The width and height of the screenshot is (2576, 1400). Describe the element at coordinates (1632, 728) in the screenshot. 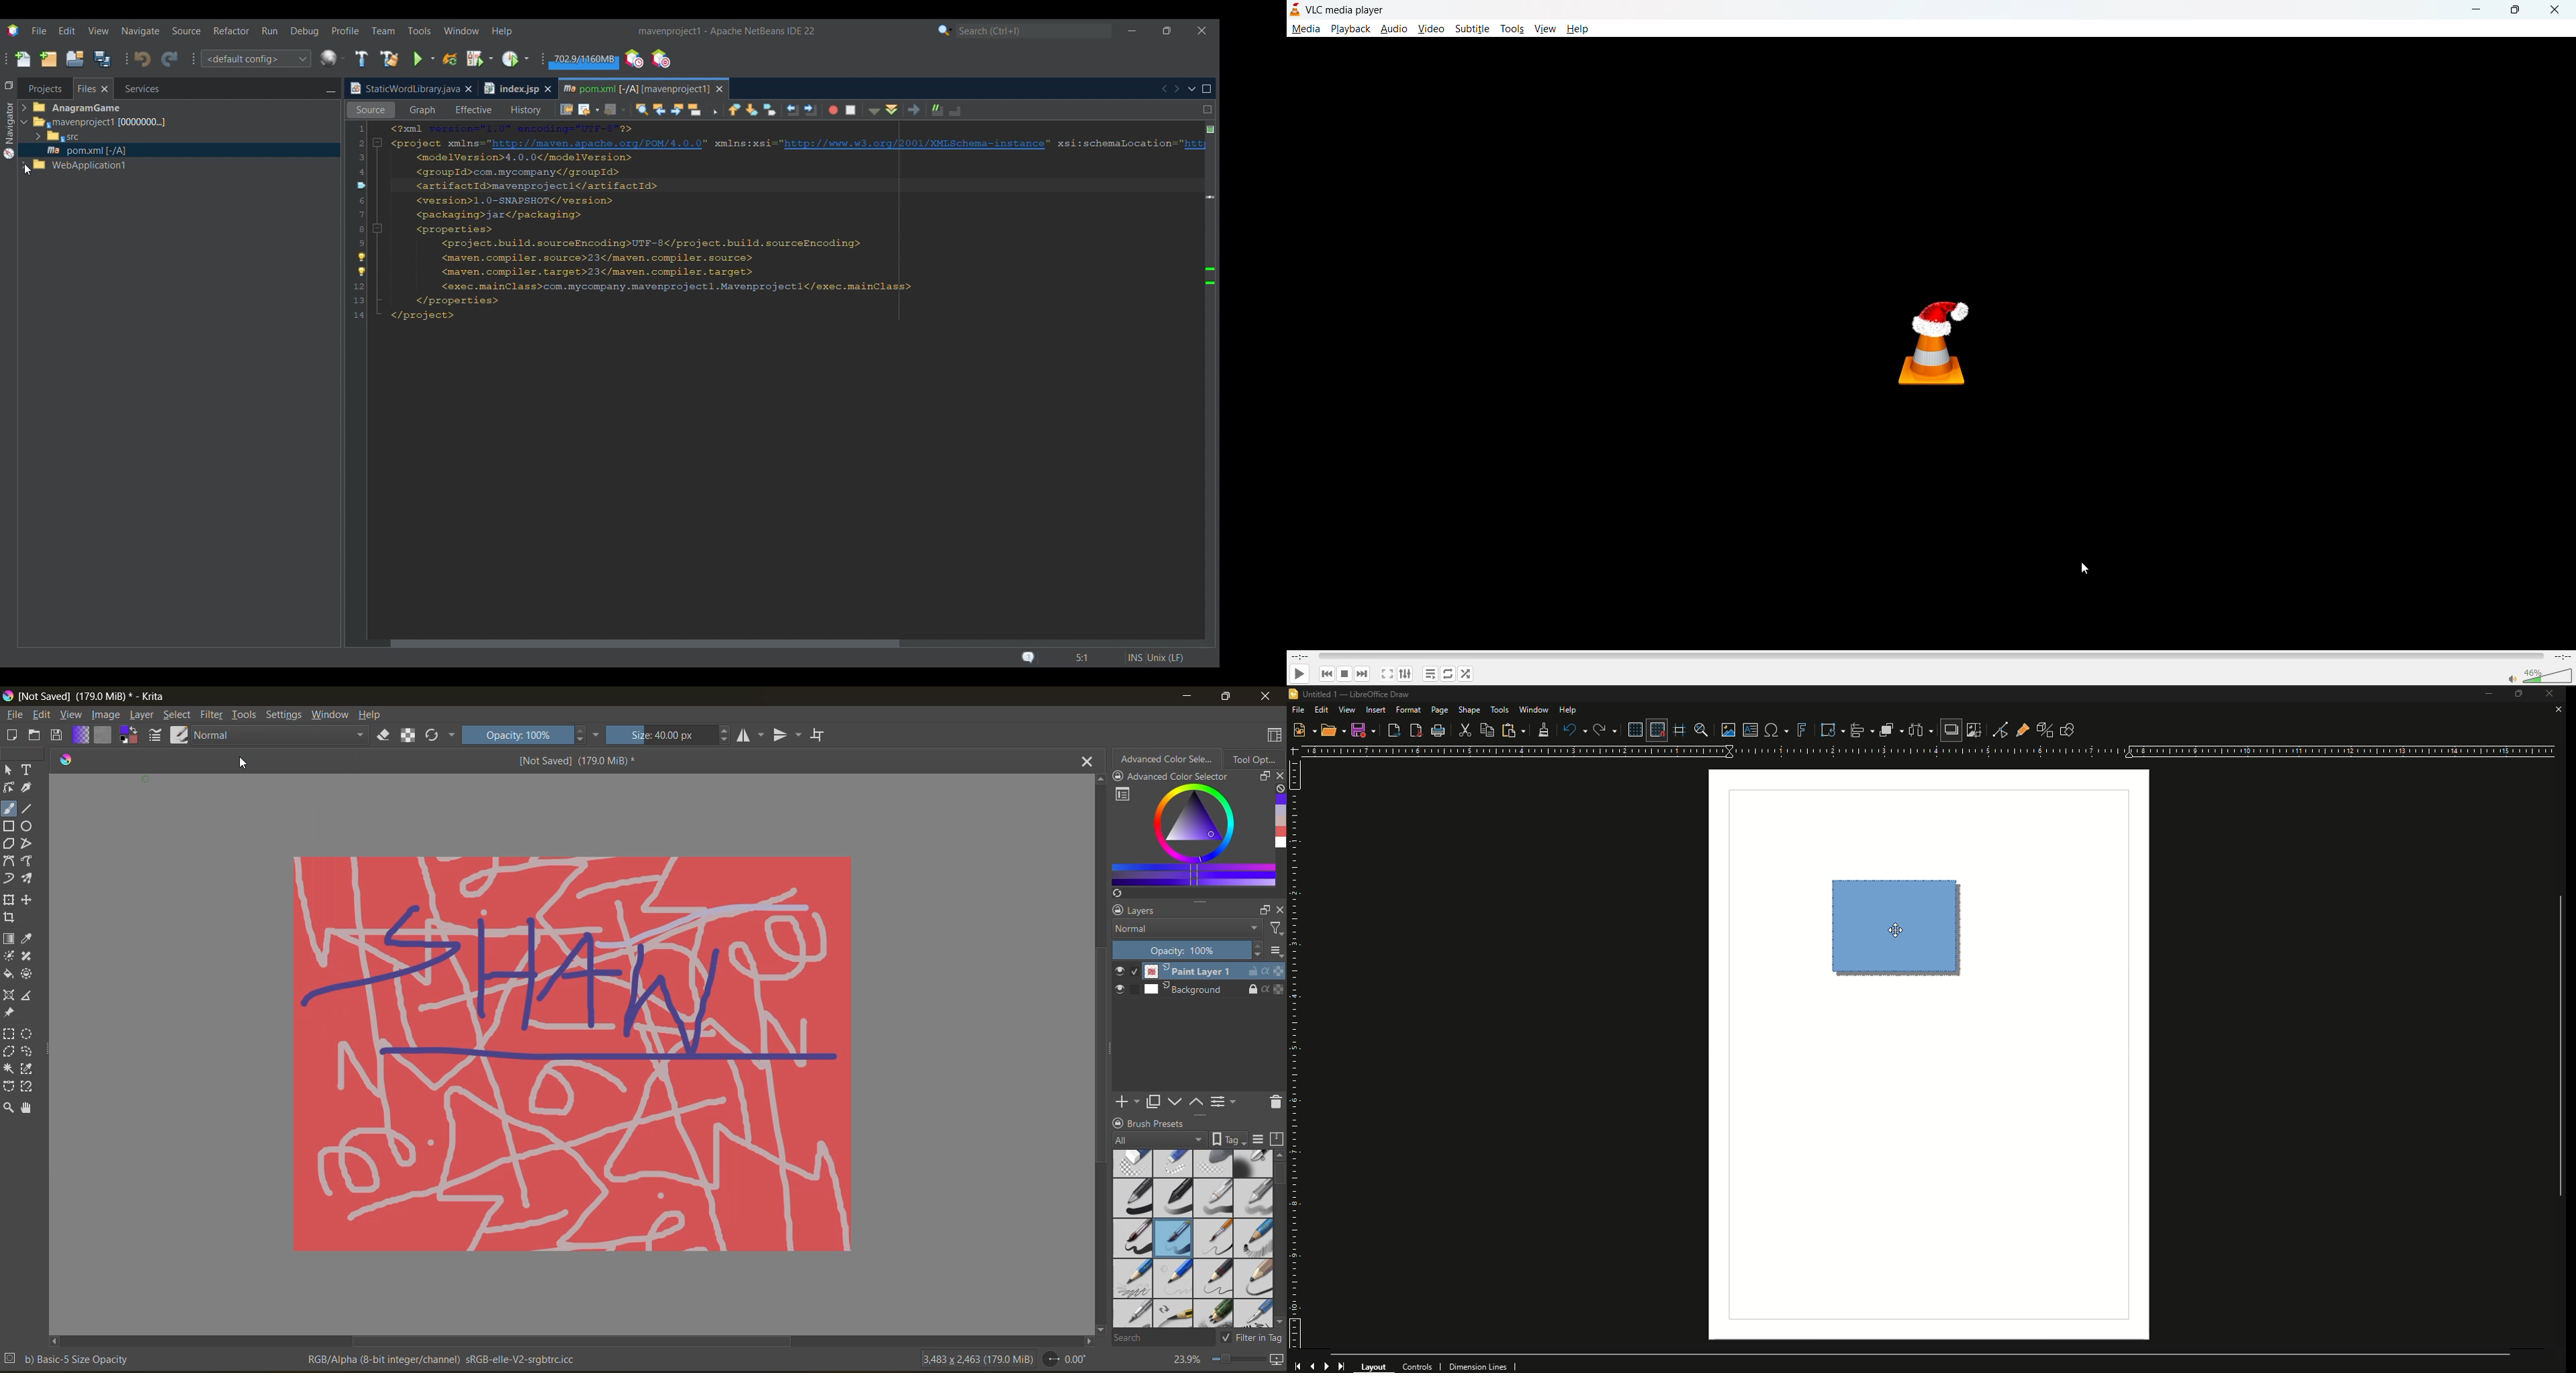

I see `Display Grid` at that location.